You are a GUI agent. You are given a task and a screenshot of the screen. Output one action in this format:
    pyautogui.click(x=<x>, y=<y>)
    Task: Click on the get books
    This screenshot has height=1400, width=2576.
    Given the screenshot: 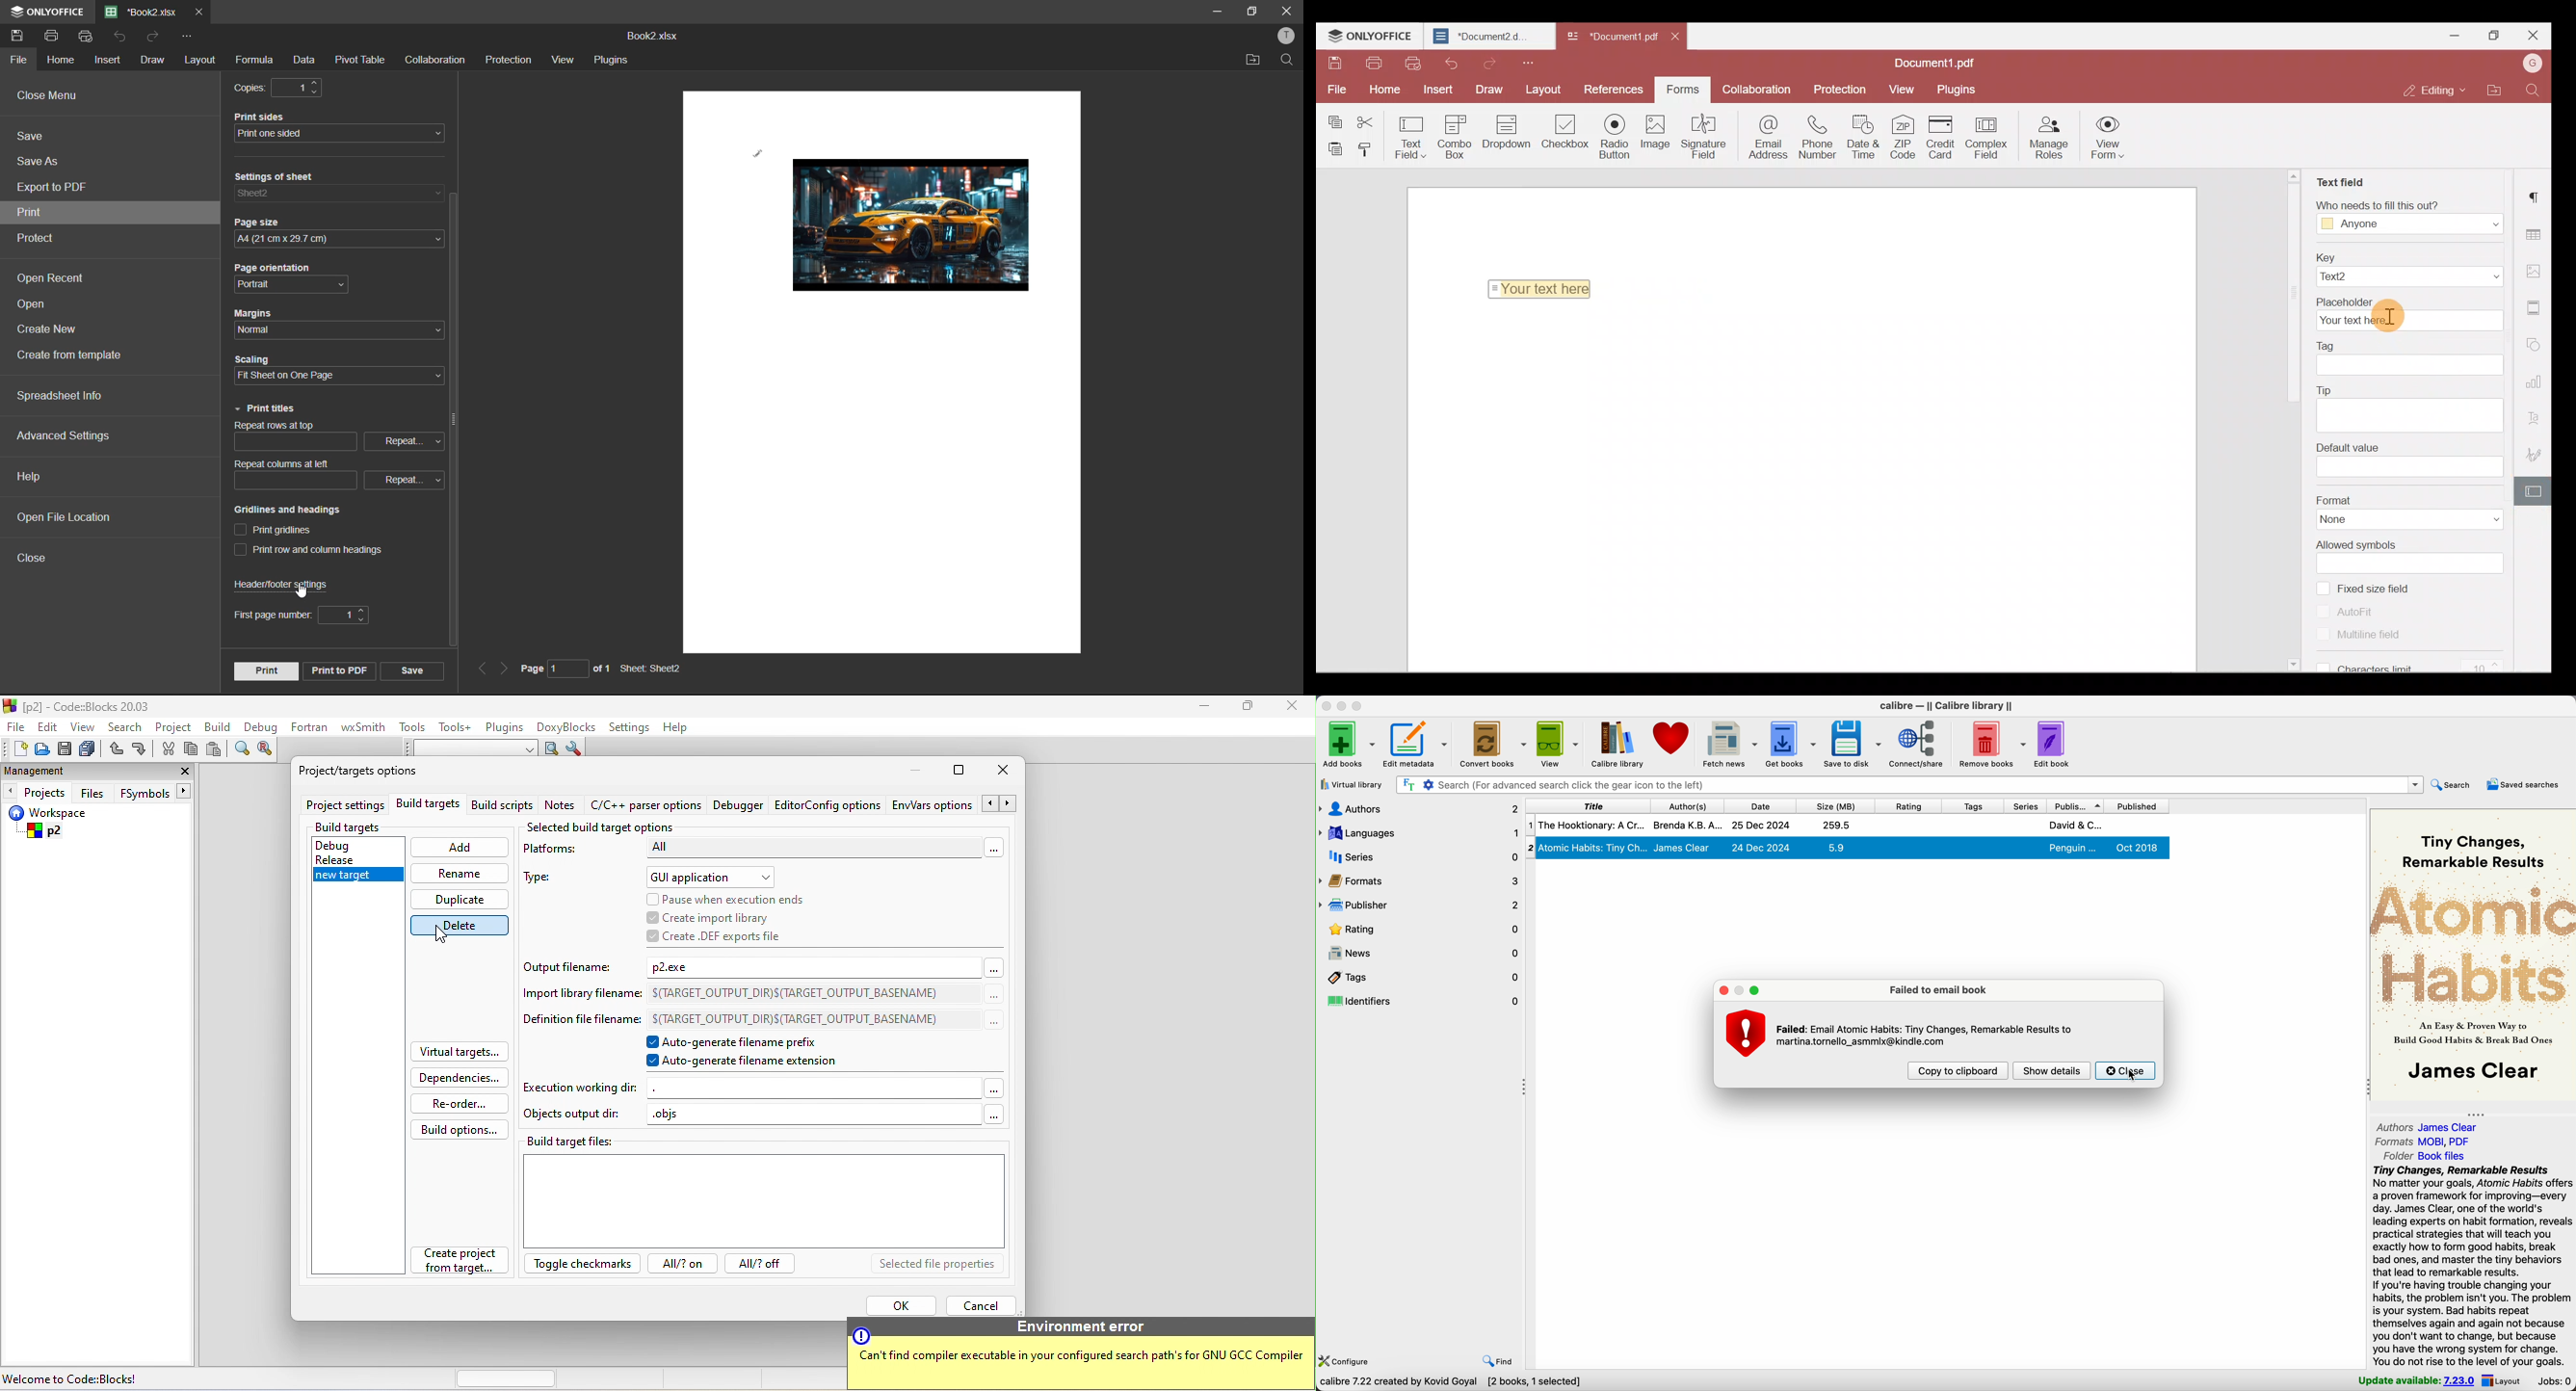 What is the action you would take?
    pyautogui.click(x=1793, y=744)
    